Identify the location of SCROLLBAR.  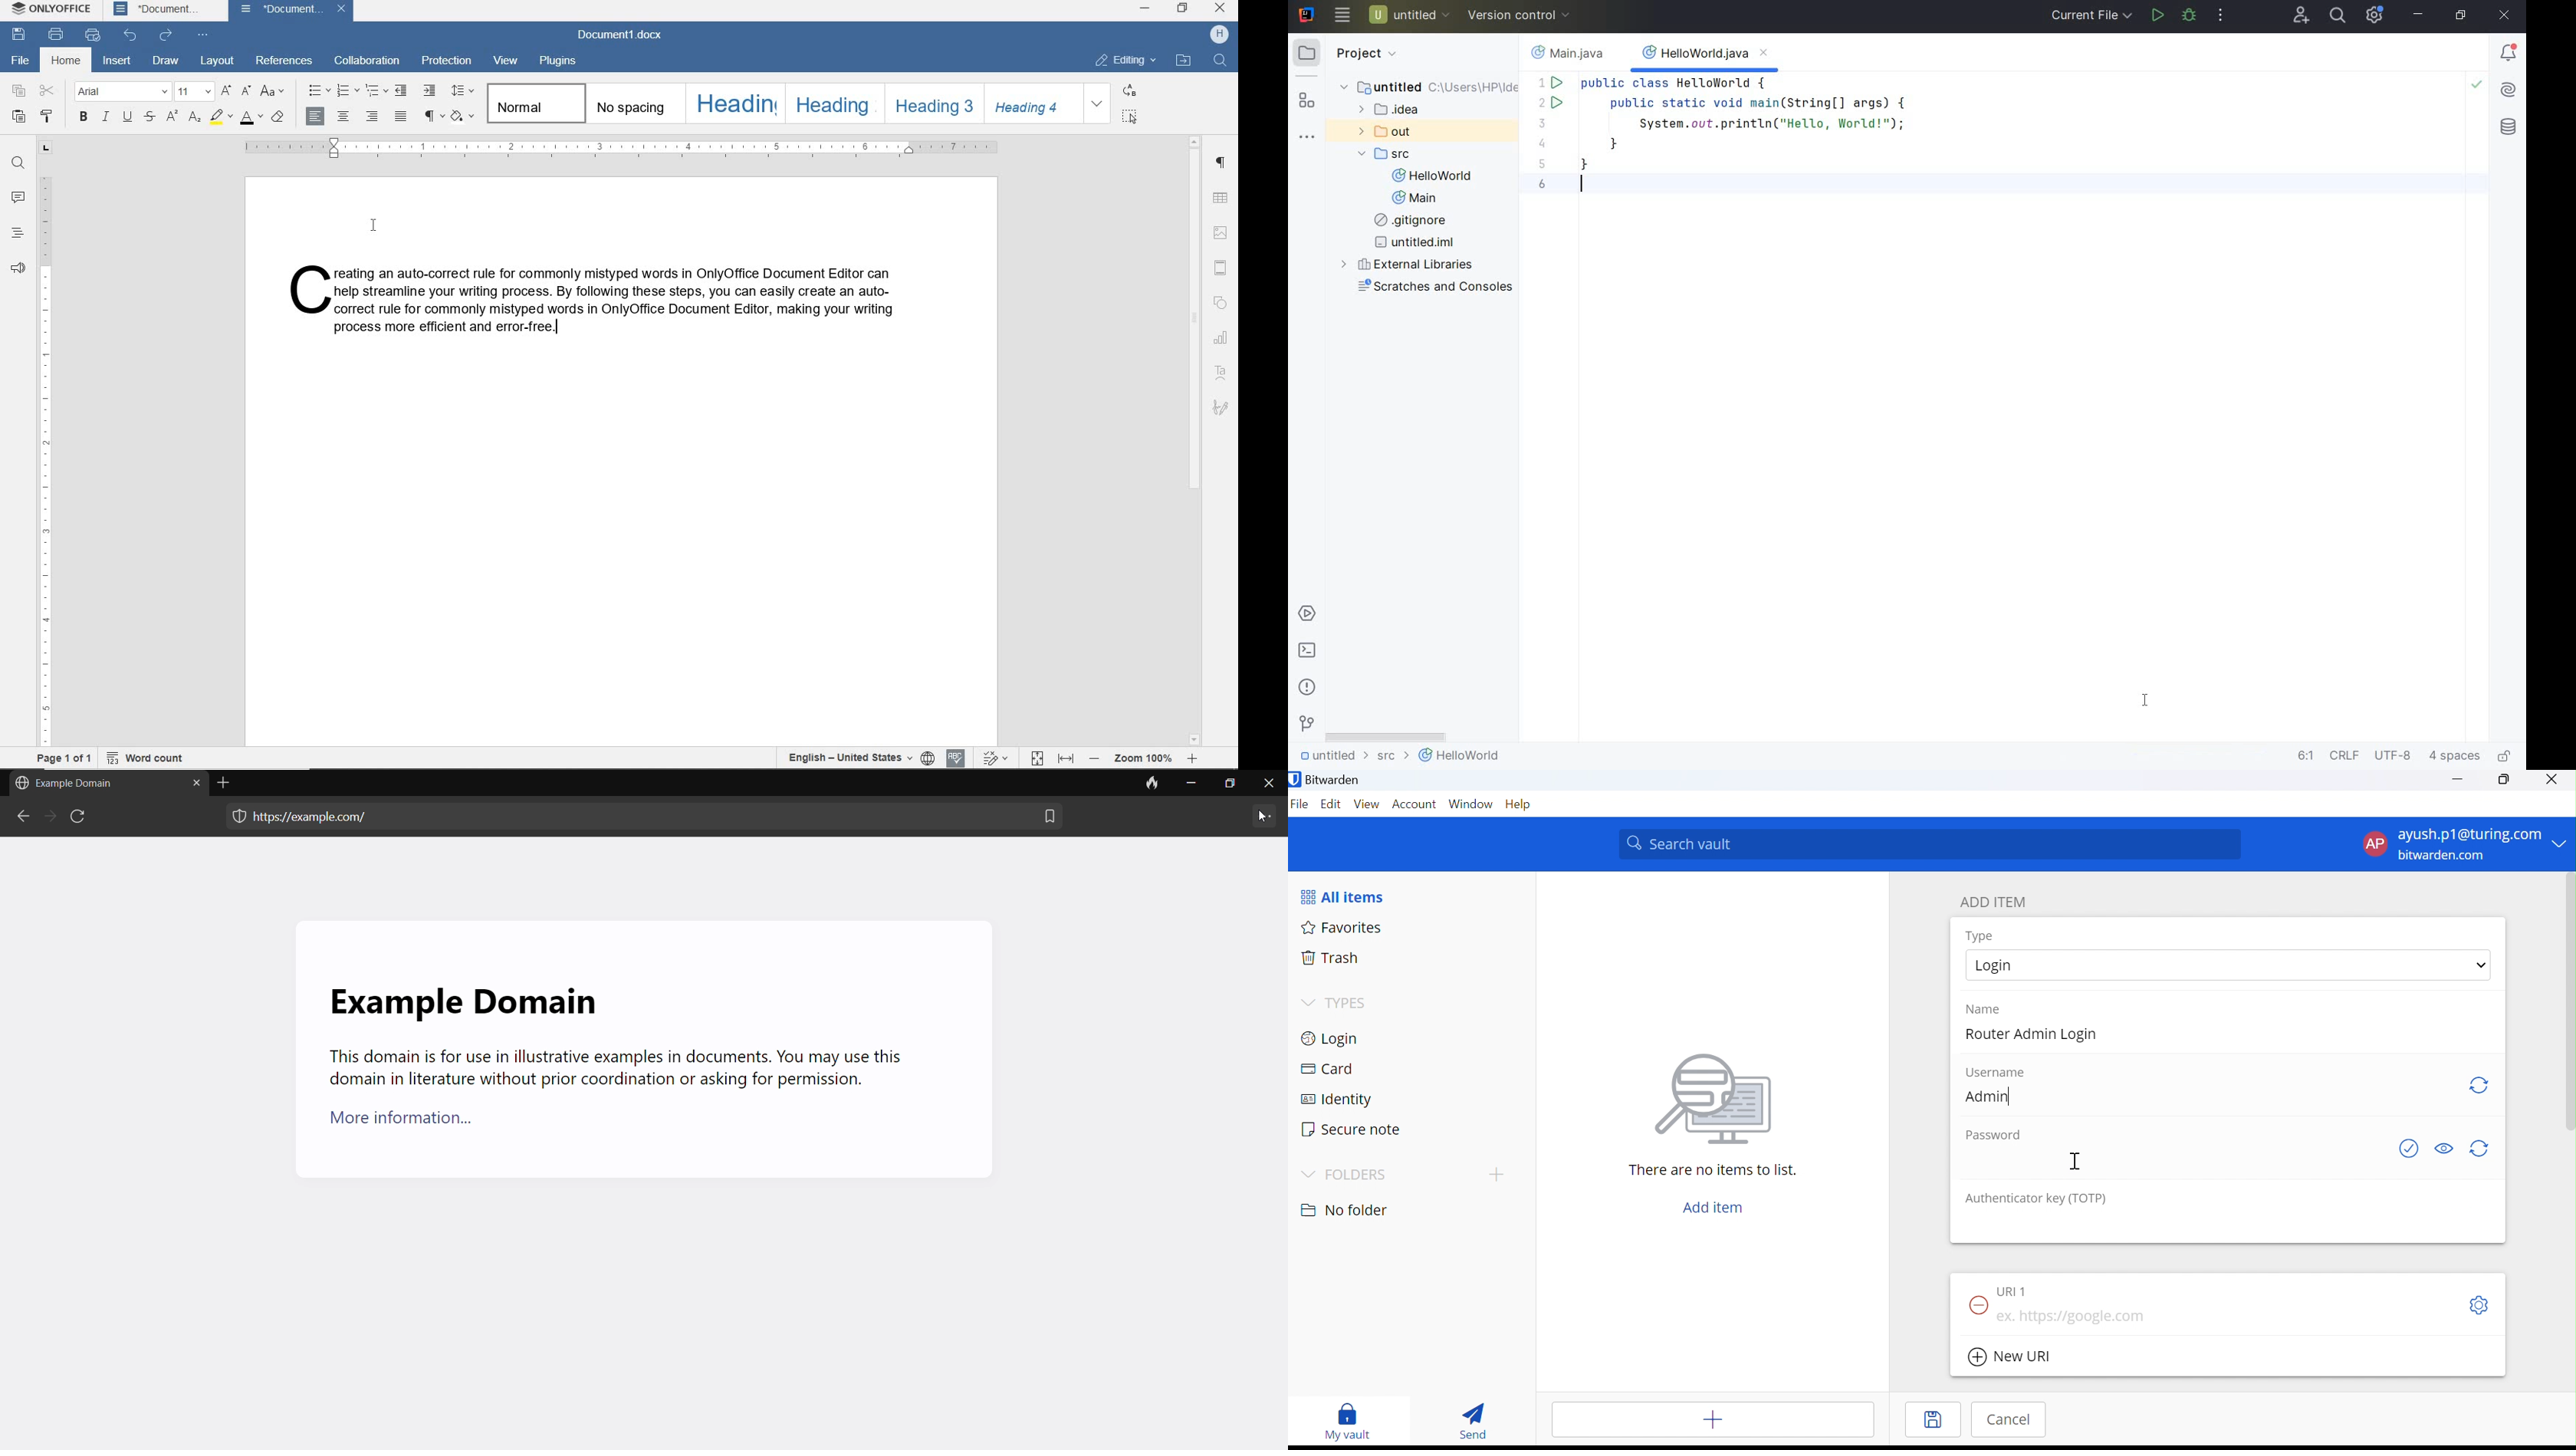
(1195, 439).